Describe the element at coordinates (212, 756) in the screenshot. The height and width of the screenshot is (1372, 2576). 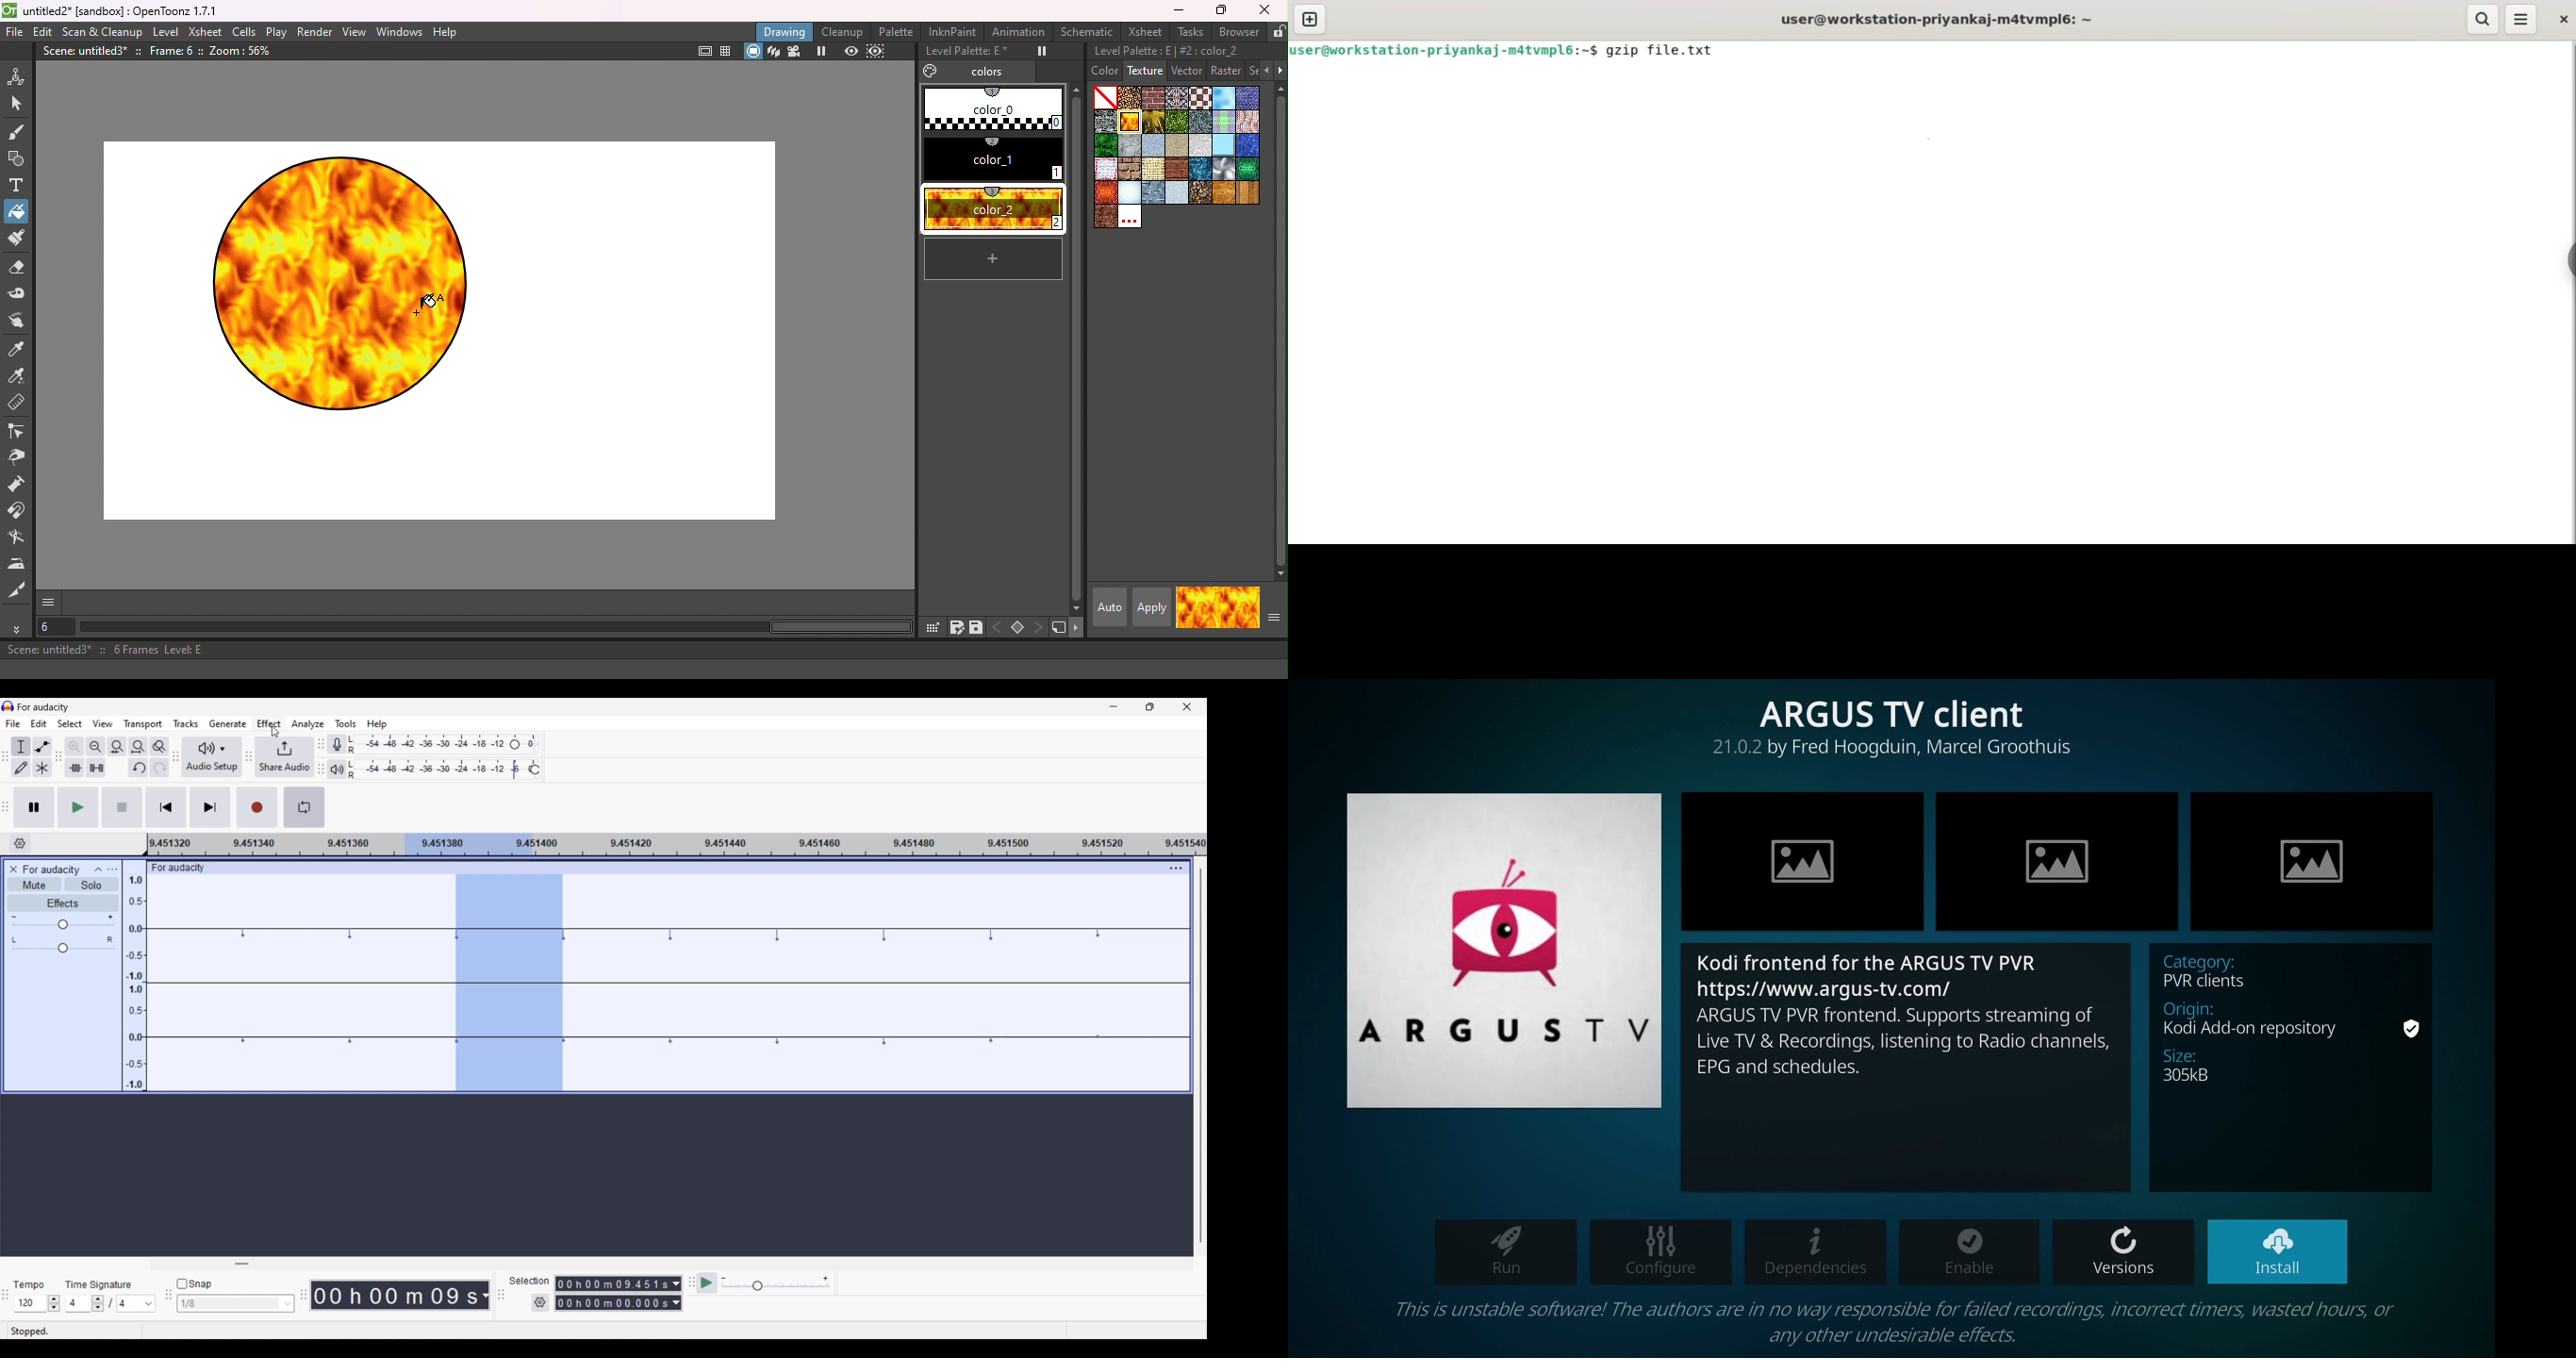
I see `Audio setup` at that location.